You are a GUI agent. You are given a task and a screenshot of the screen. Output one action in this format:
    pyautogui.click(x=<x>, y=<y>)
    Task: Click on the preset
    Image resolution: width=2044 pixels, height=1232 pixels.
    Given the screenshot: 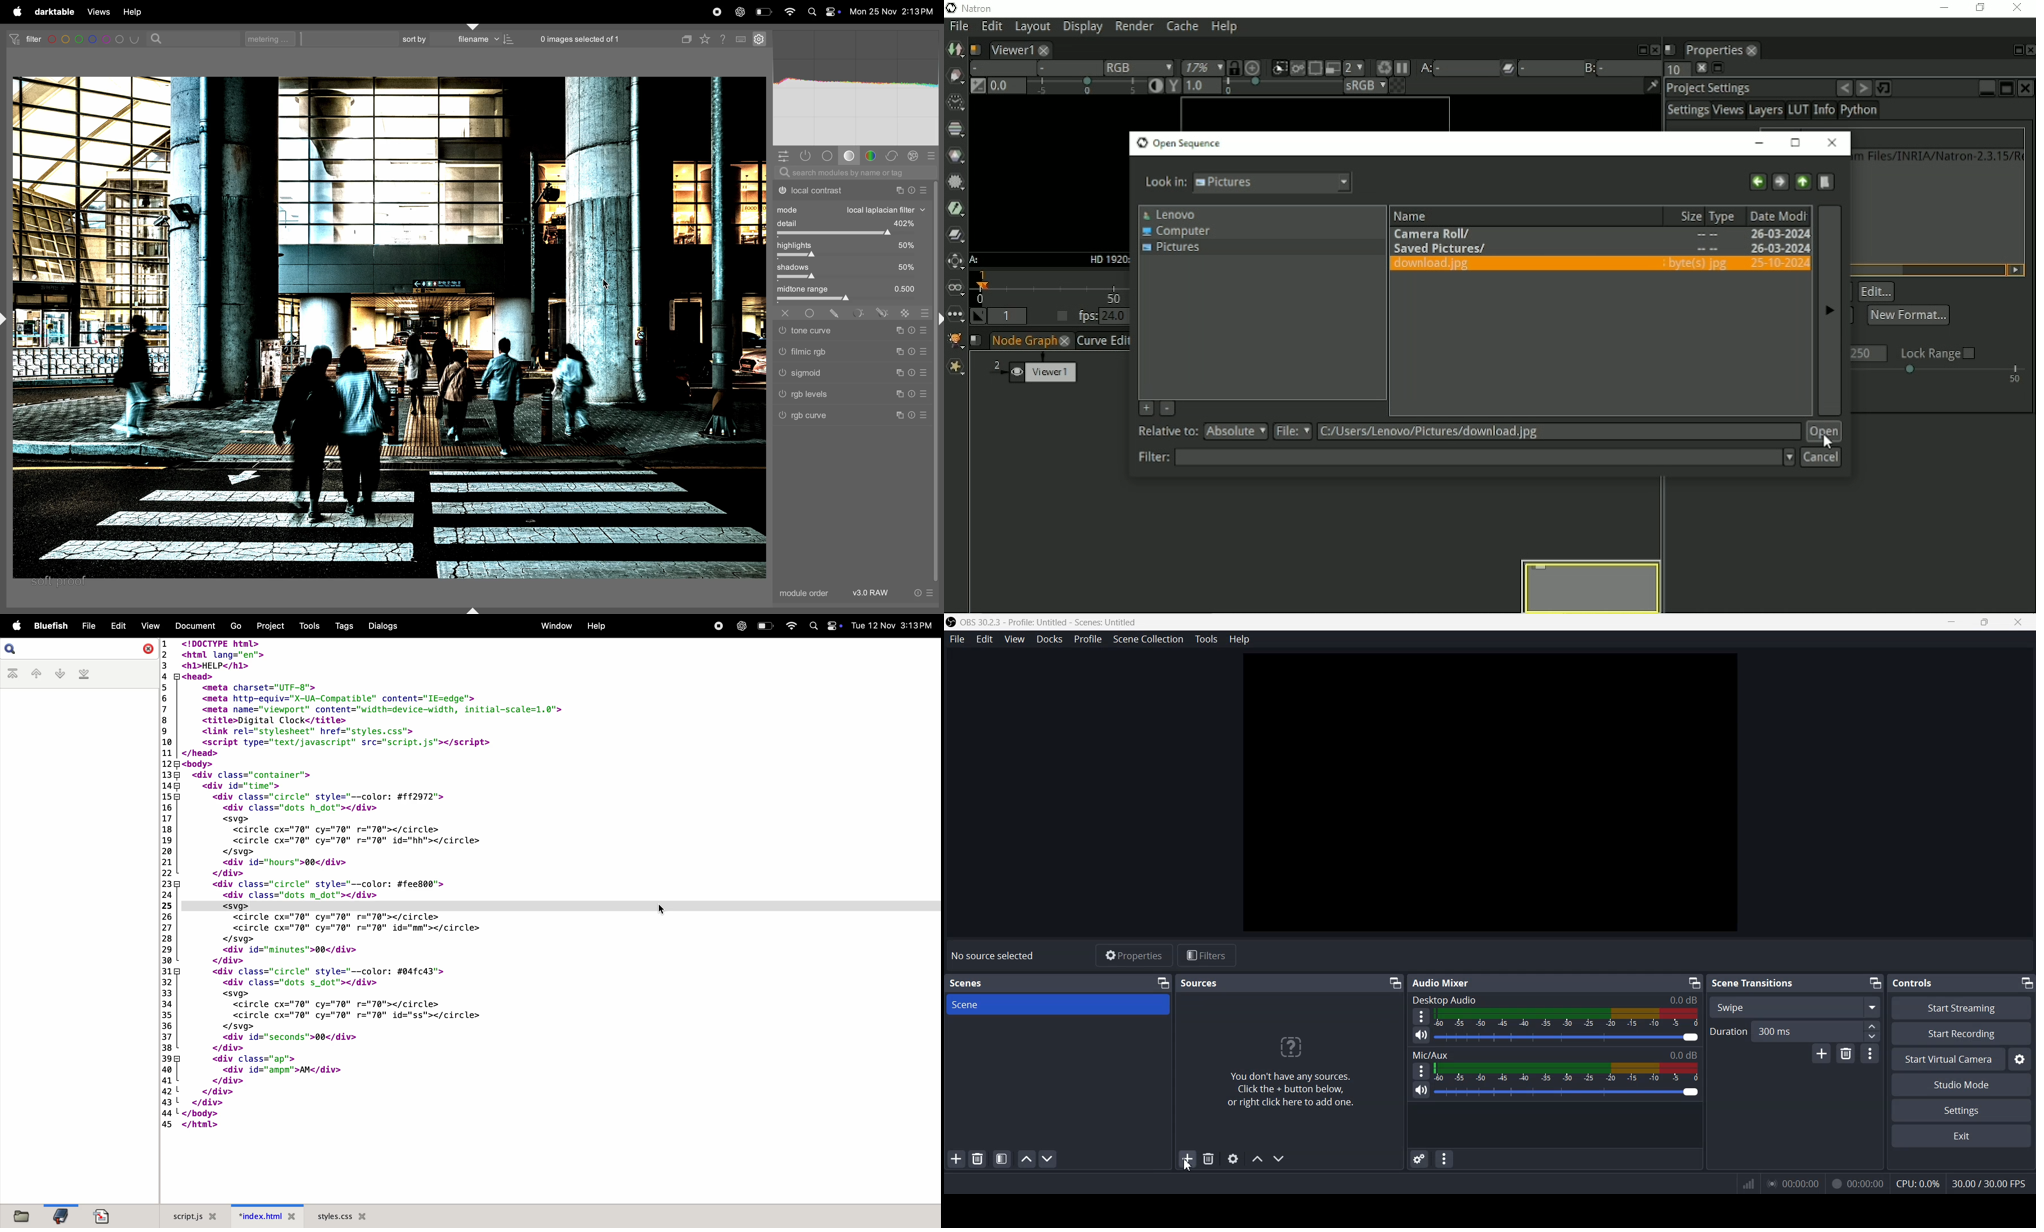 What is the action you would take?
    pyautogui.click(x=924, y=394)
    